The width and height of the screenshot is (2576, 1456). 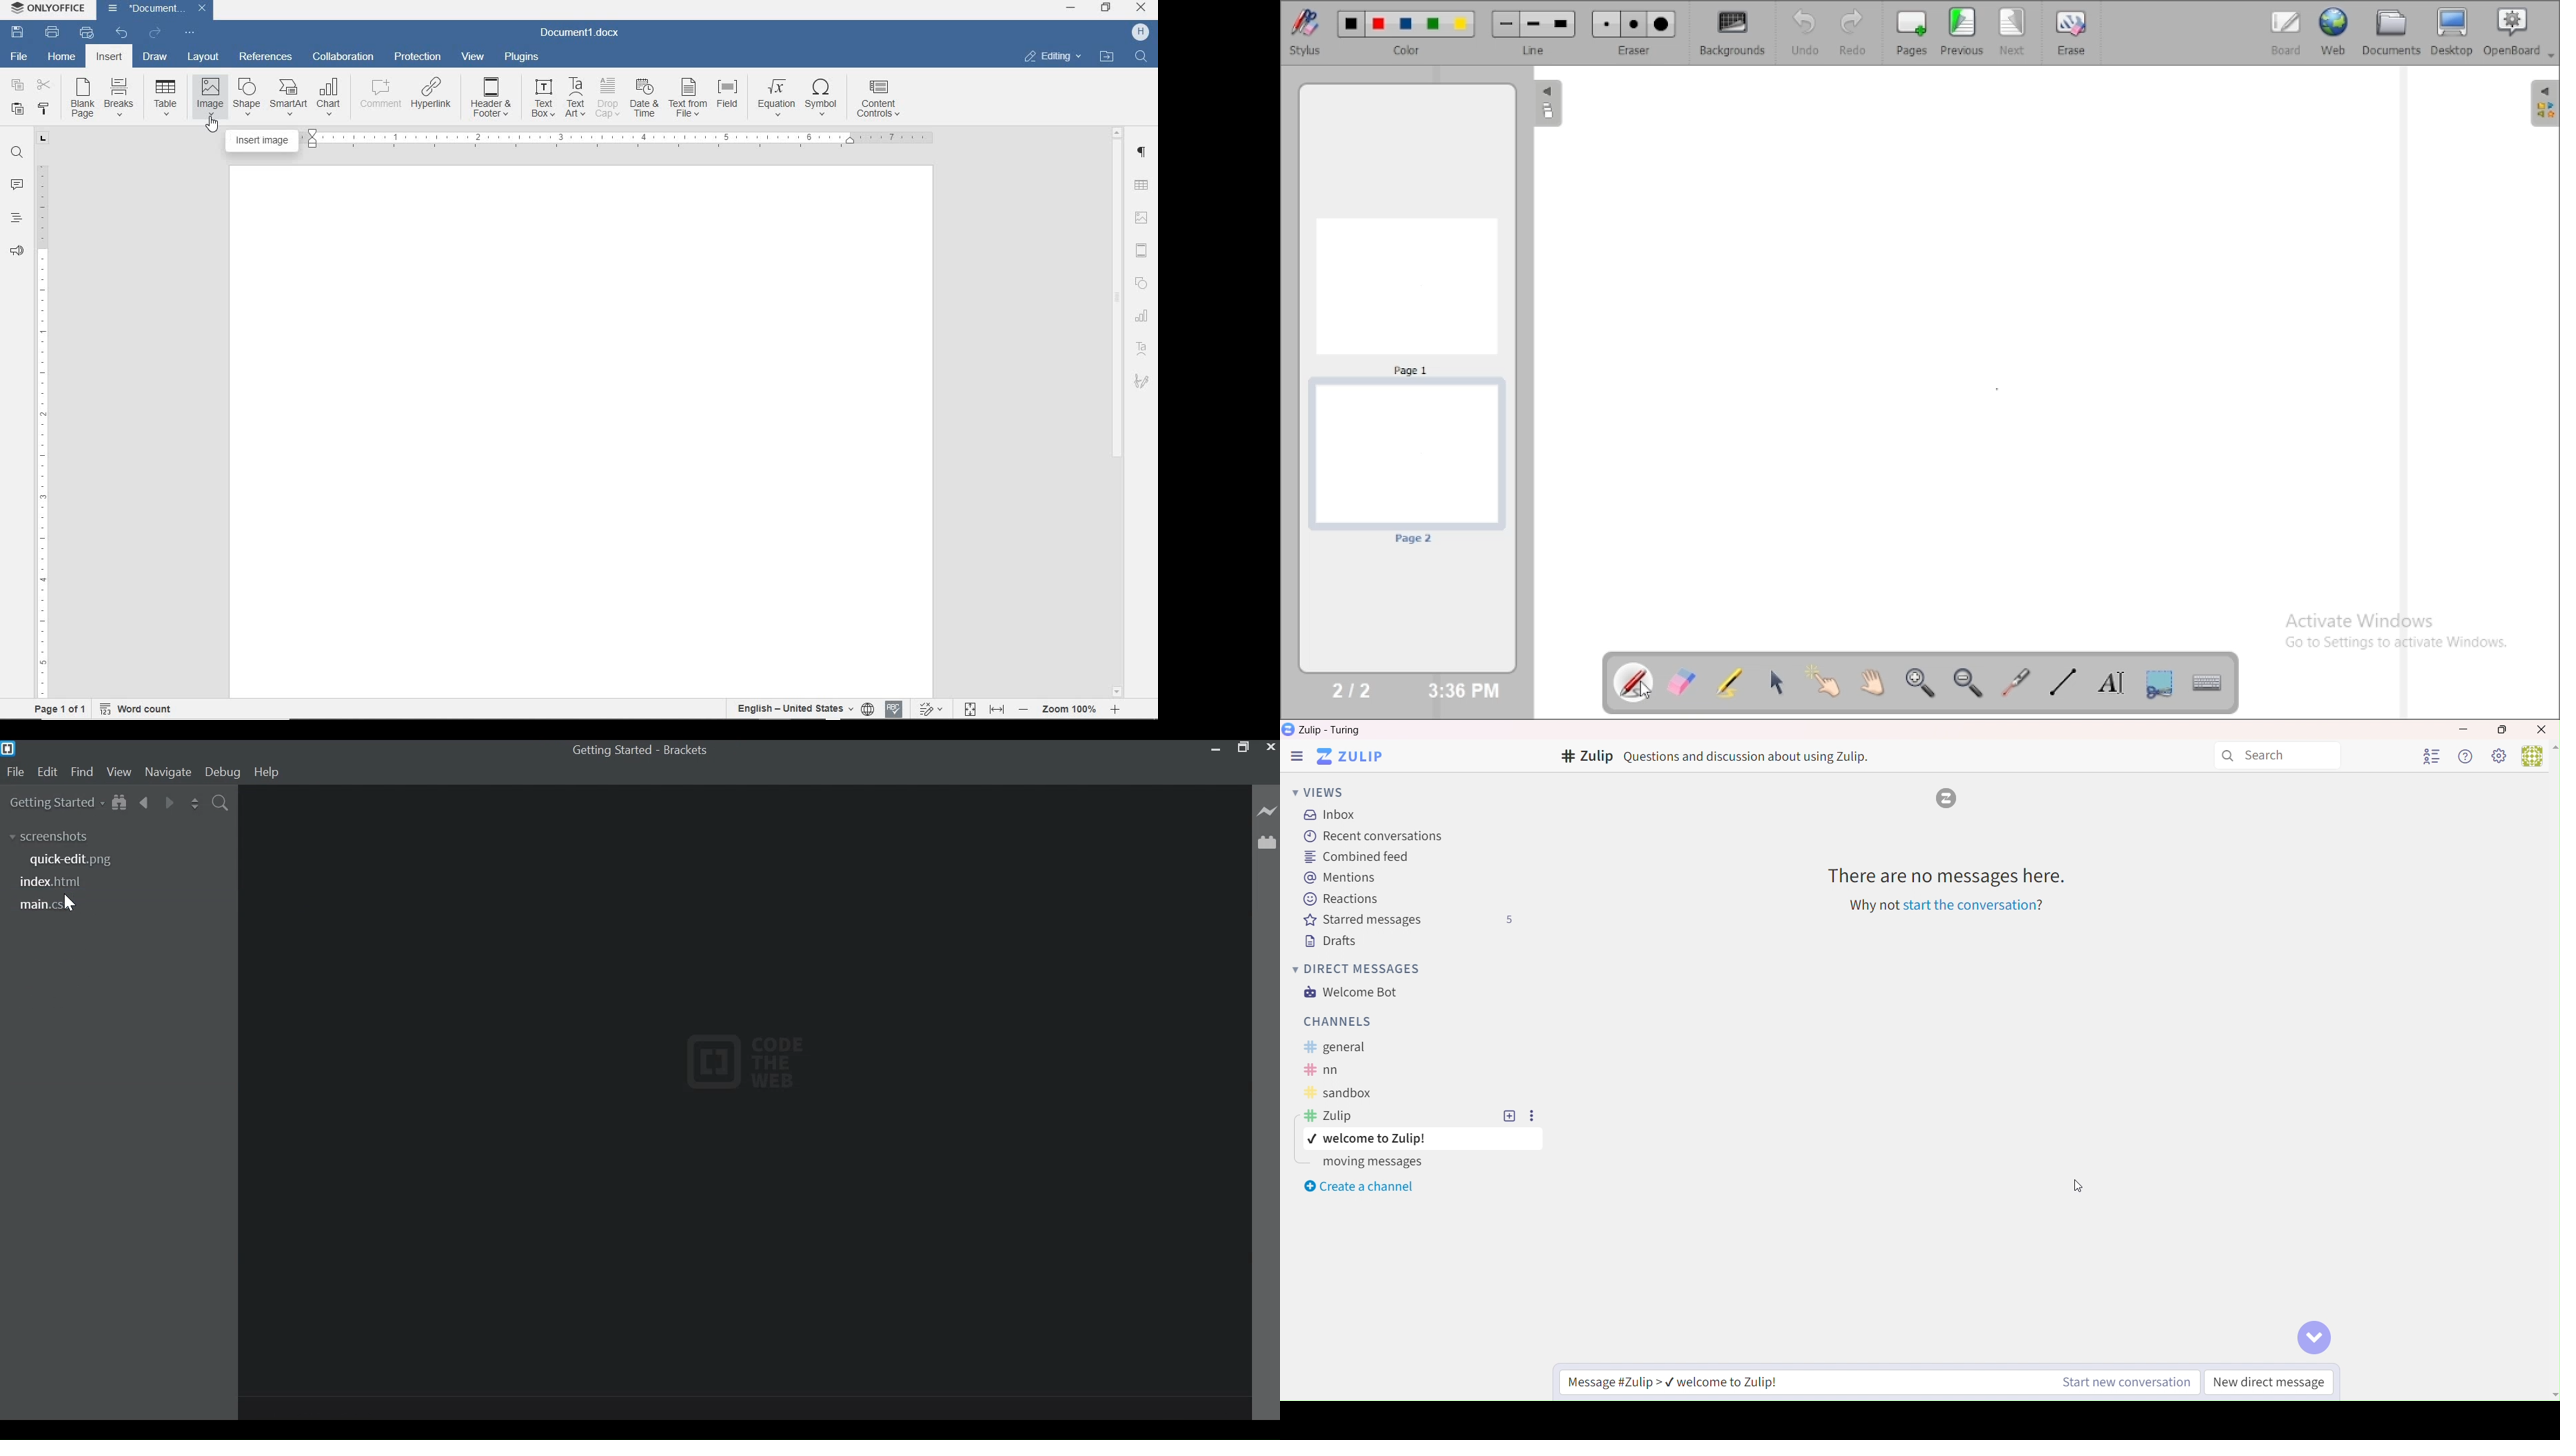 I want to click on ruler, so click(x=620, y=141).